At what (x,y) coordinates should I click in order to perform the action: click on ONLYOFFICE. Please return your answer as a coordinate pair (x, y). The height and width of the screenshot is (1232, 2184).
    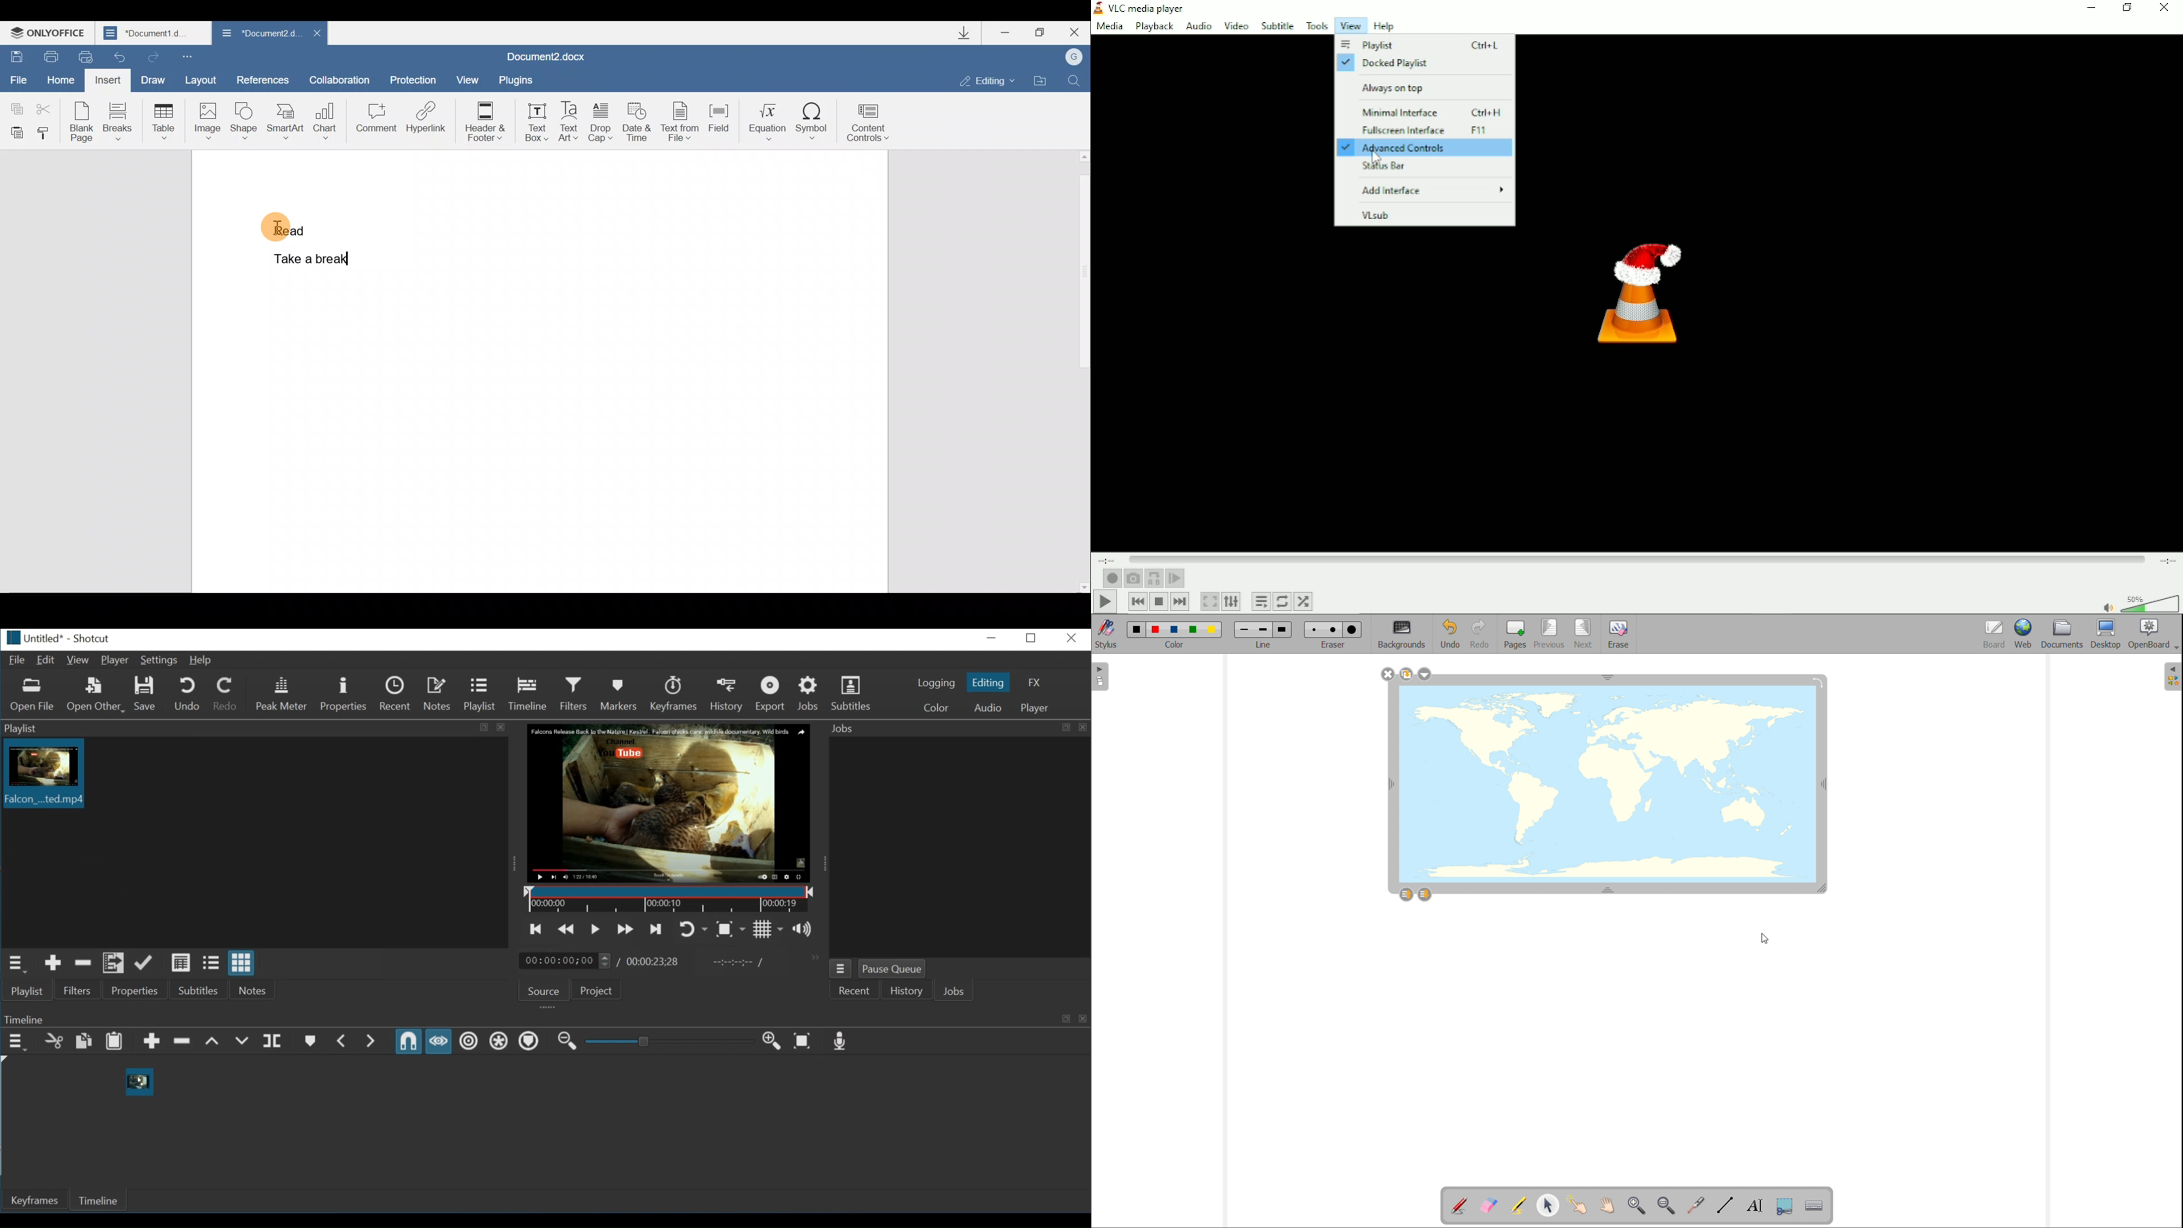
    Looking at the image, I should click on (50, 34).